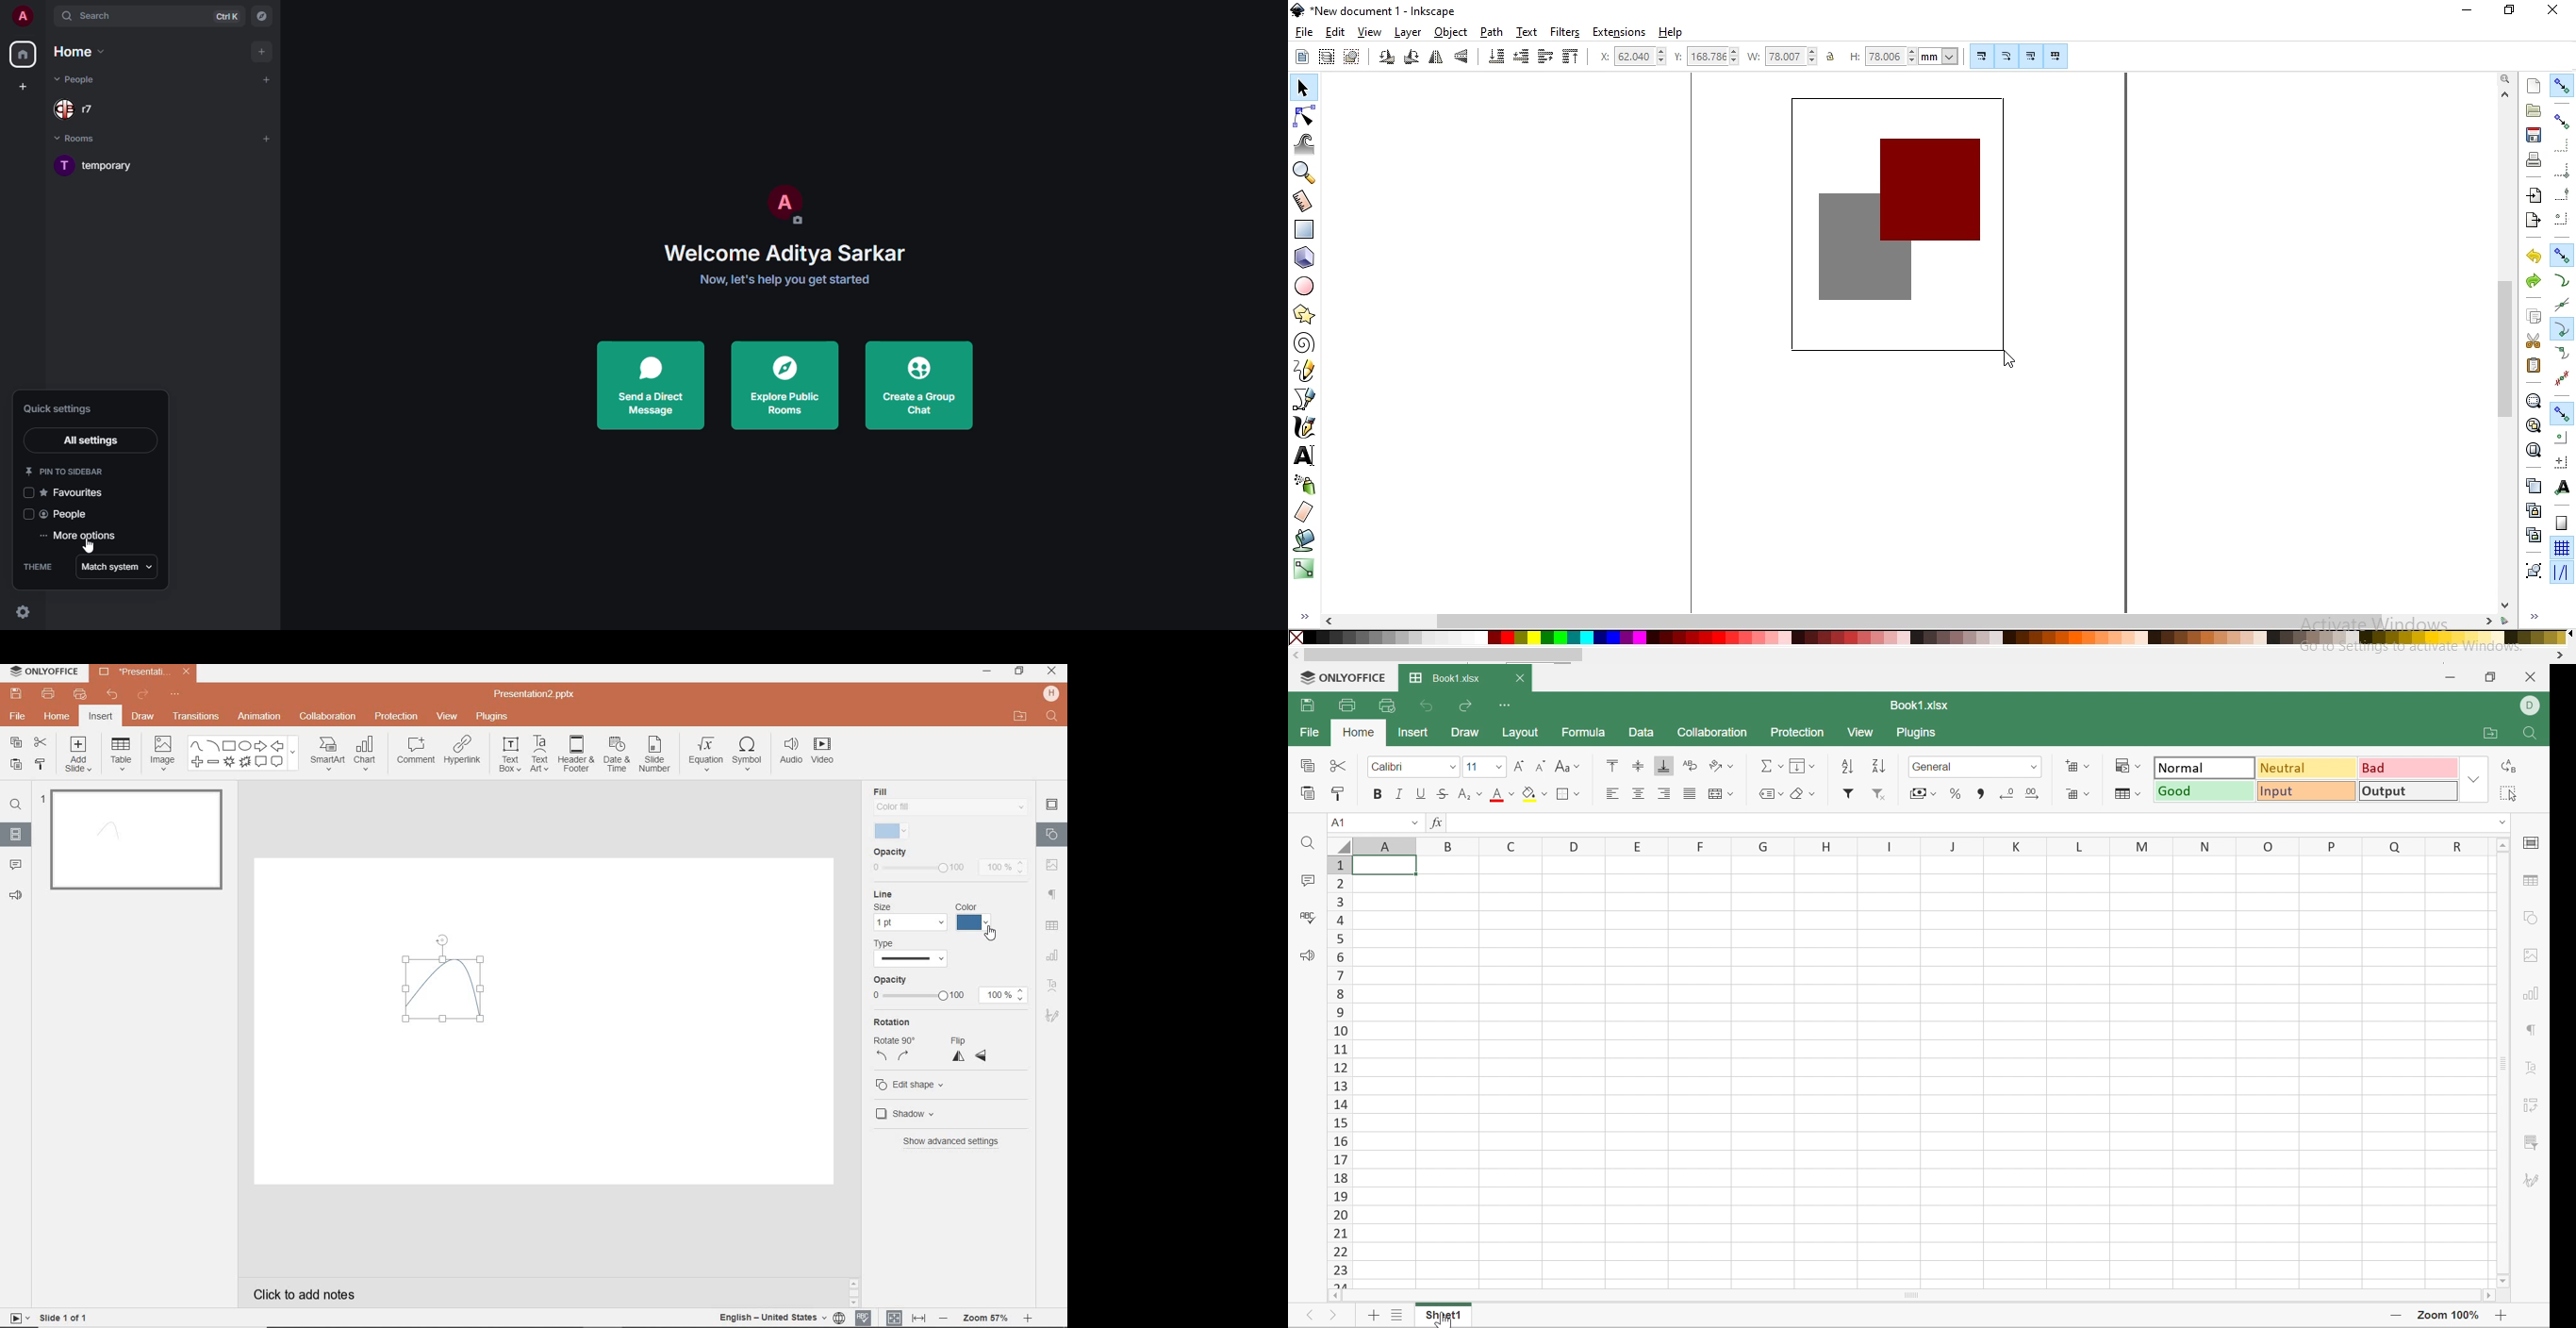 The width and height of the screenshot is (2576, 1344). I want to click on Font color, so click(1503, 794).